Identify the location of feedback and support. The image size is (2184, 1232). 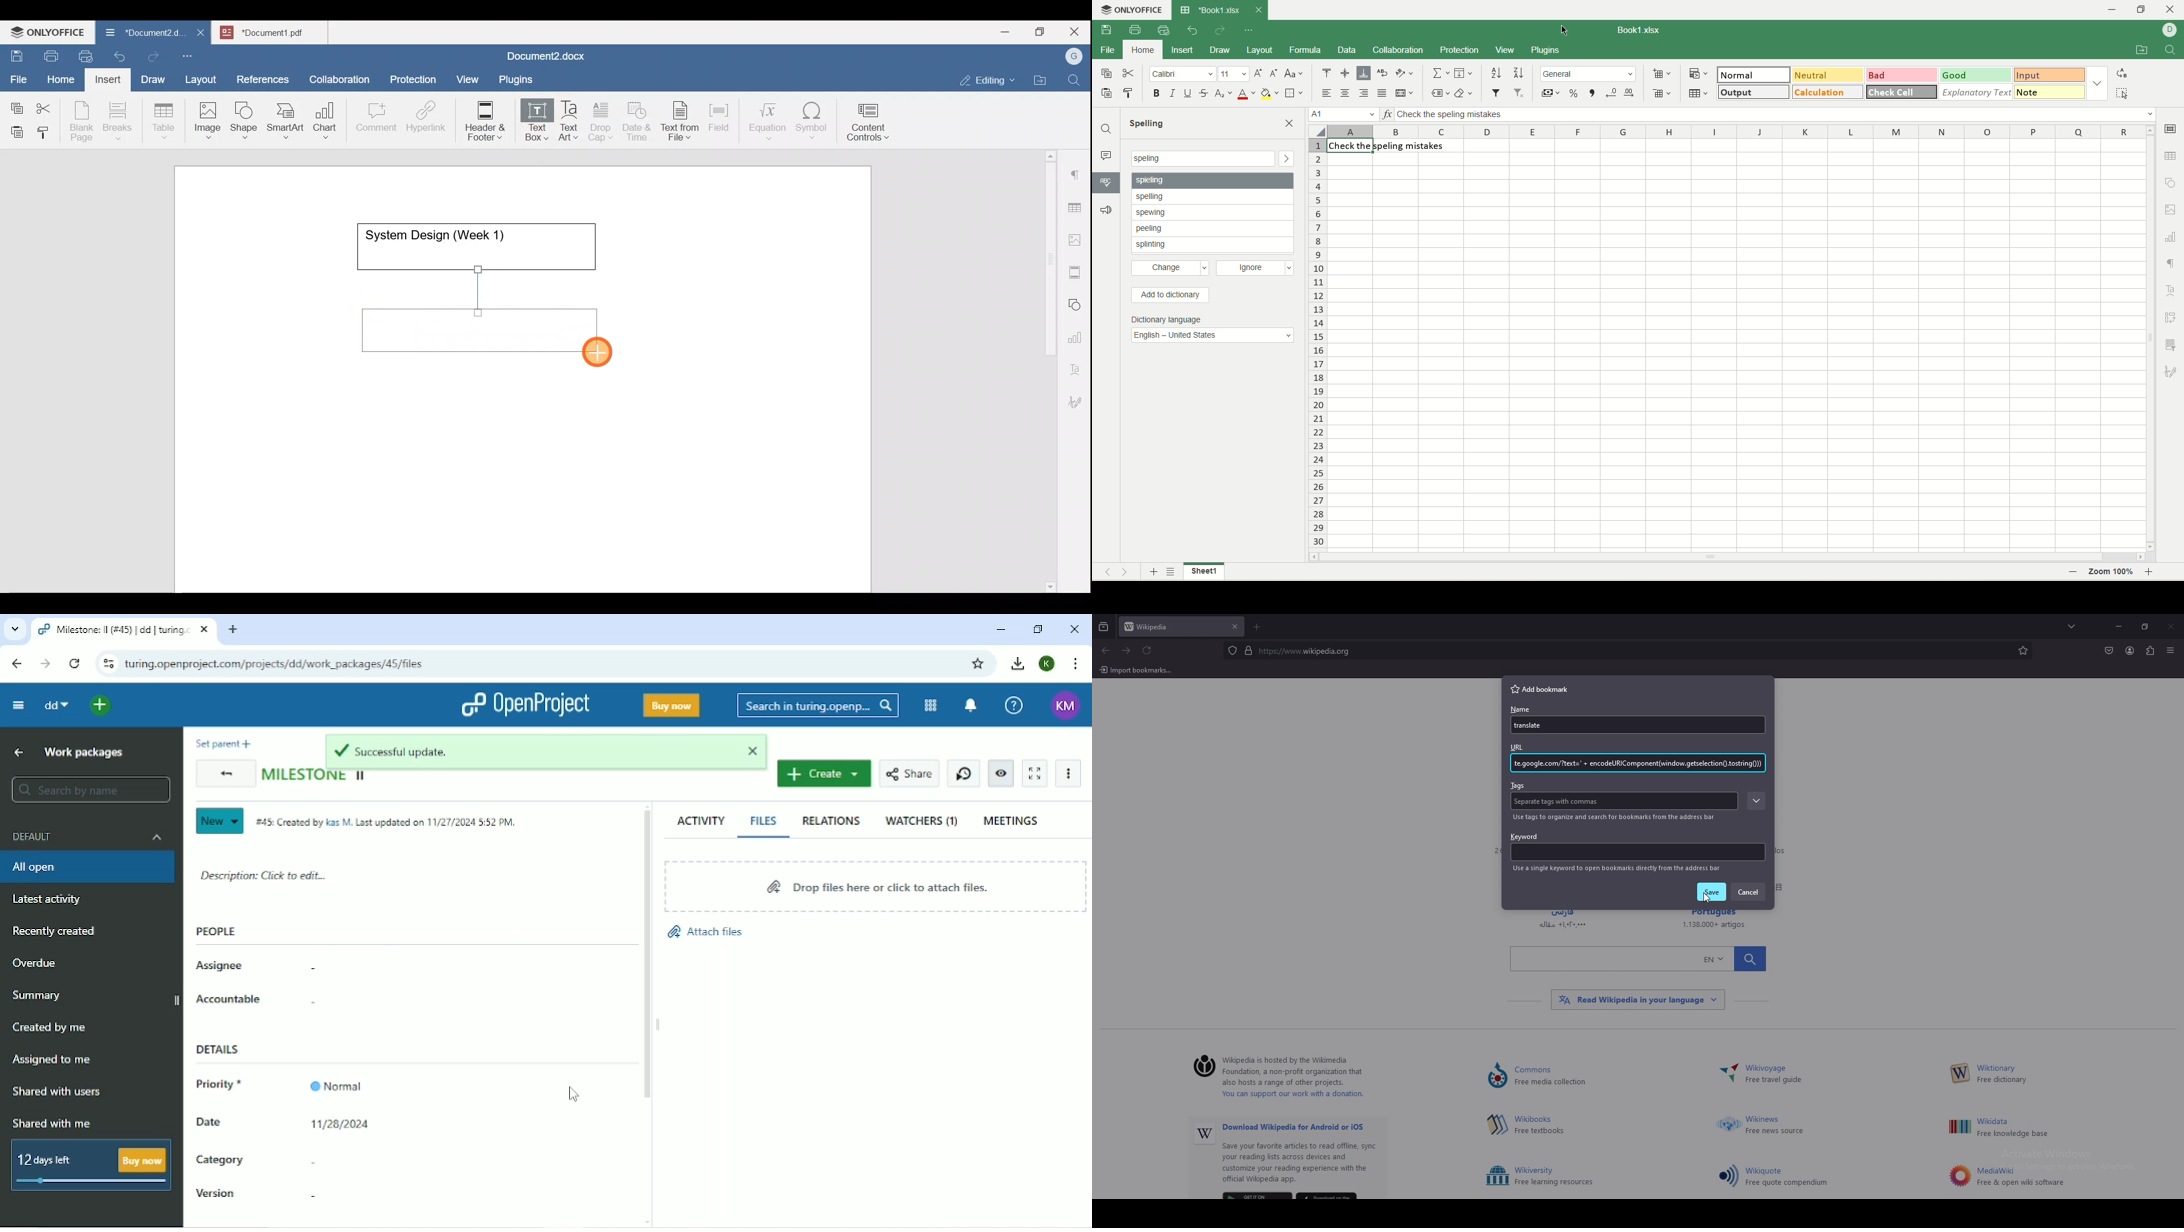
(1105, 209).